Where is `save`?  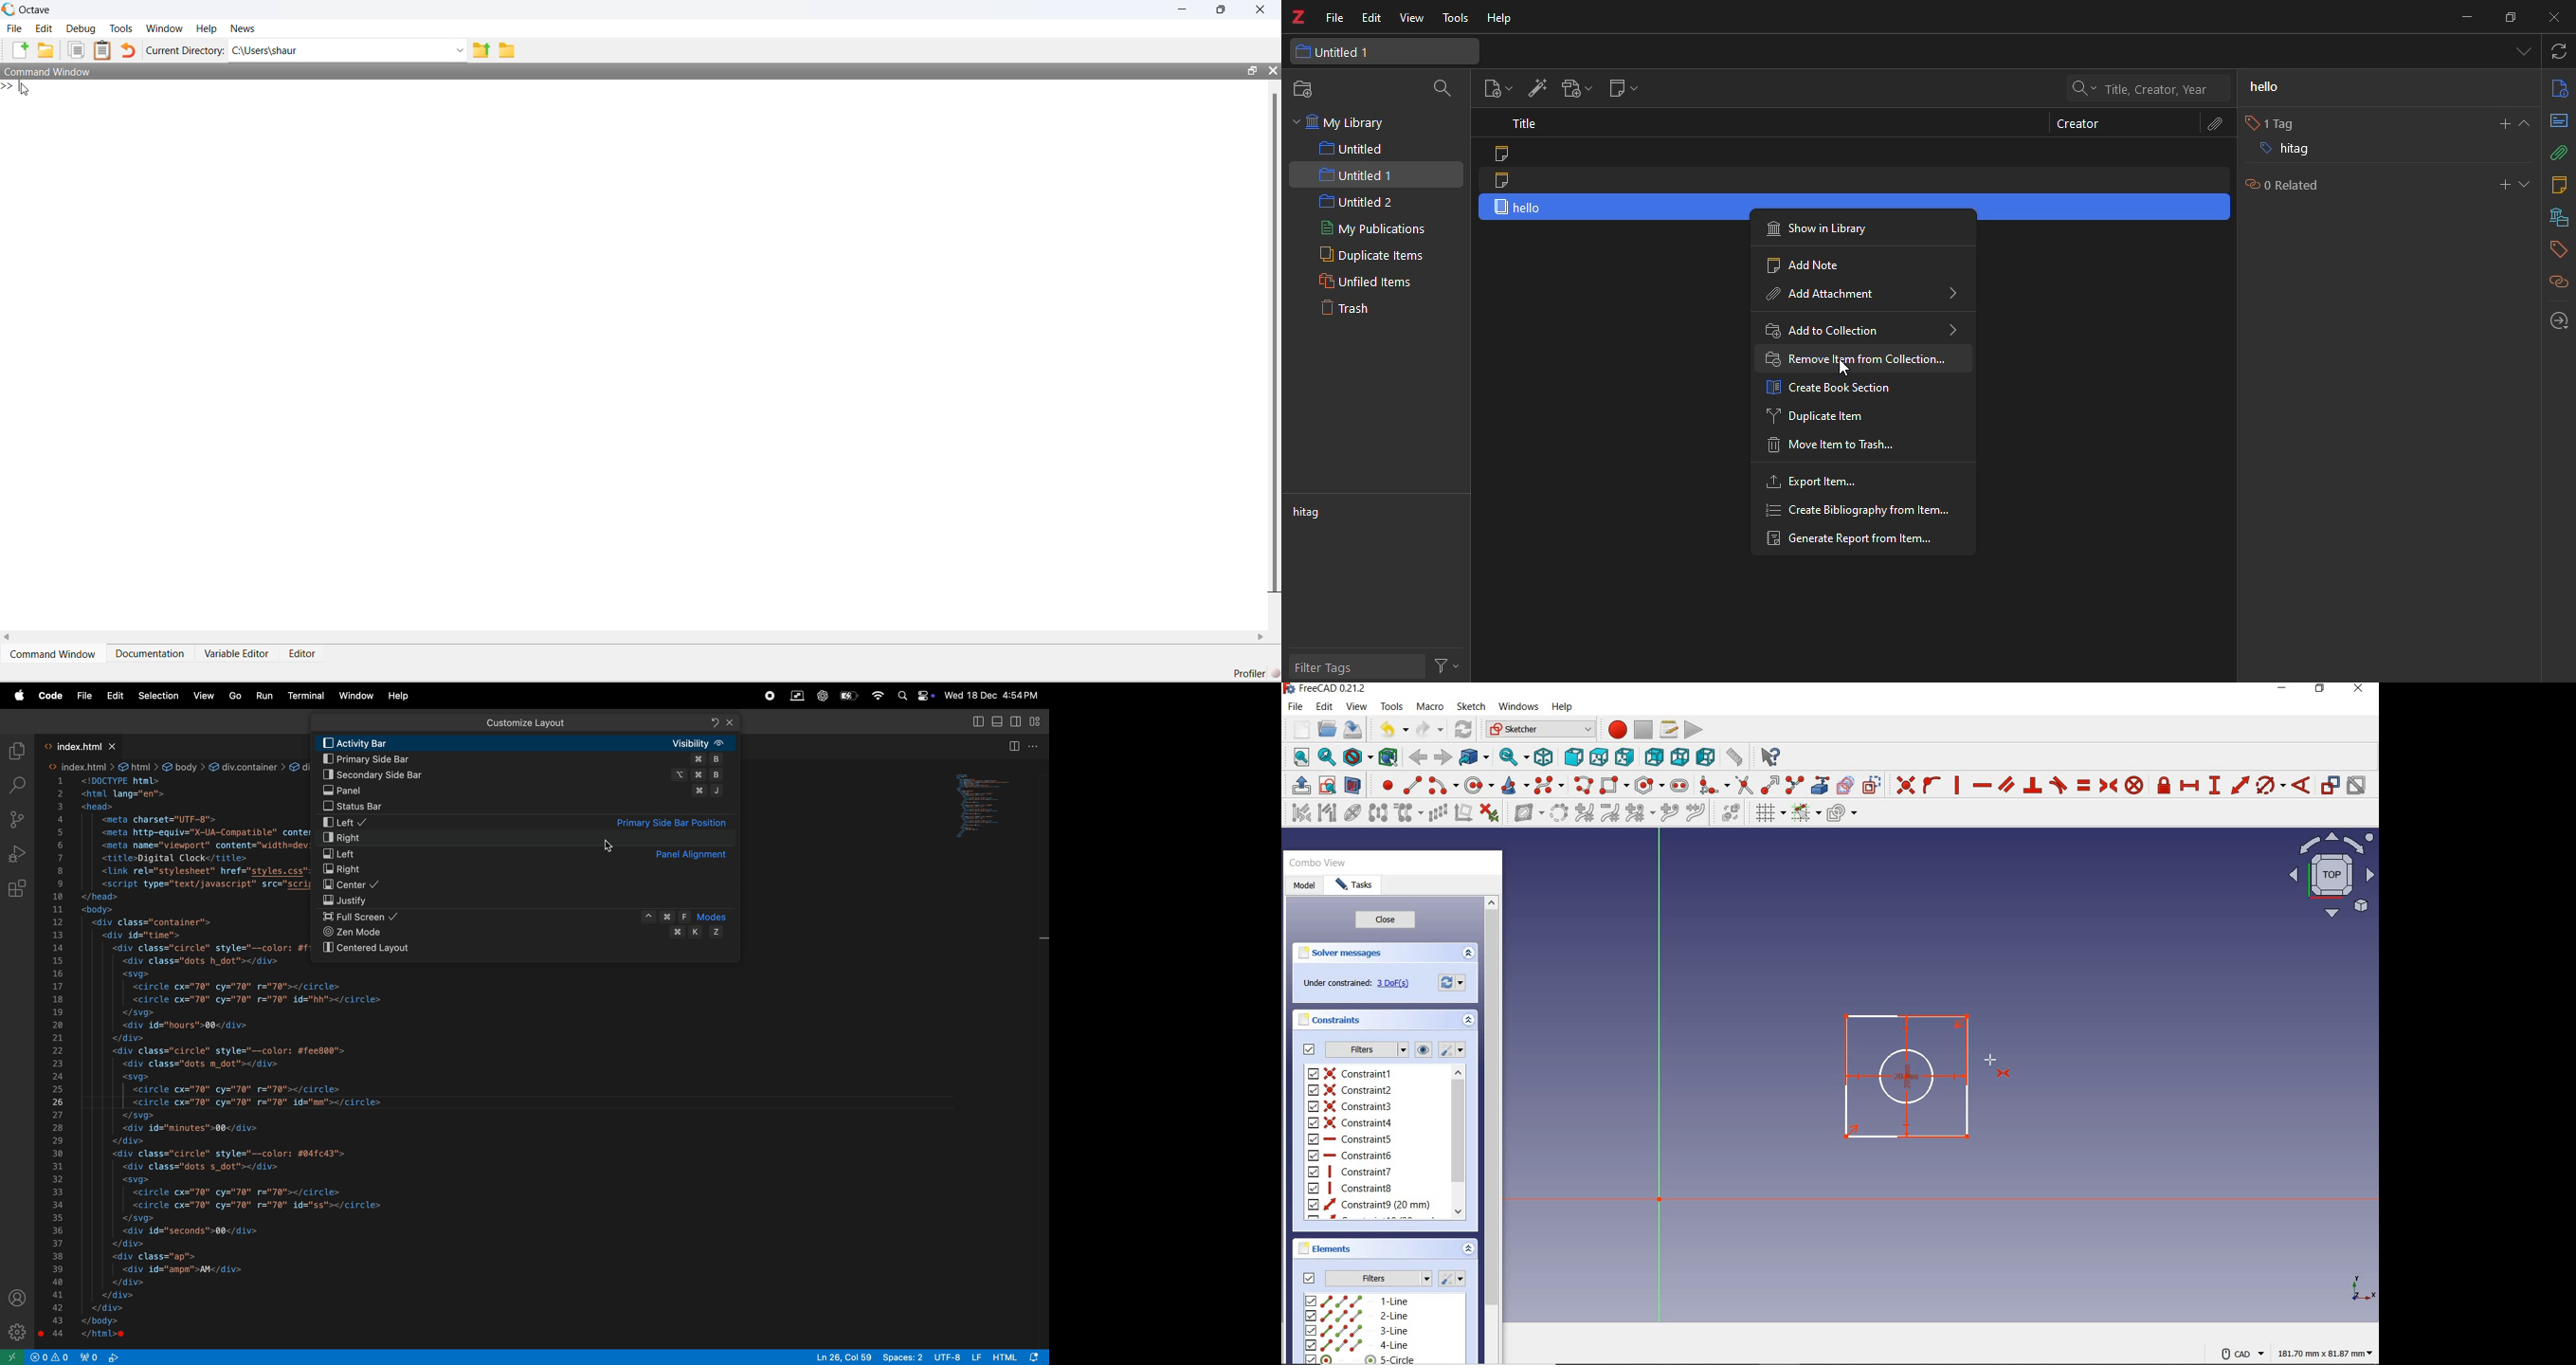 save is located at coordinates (1355, 730).